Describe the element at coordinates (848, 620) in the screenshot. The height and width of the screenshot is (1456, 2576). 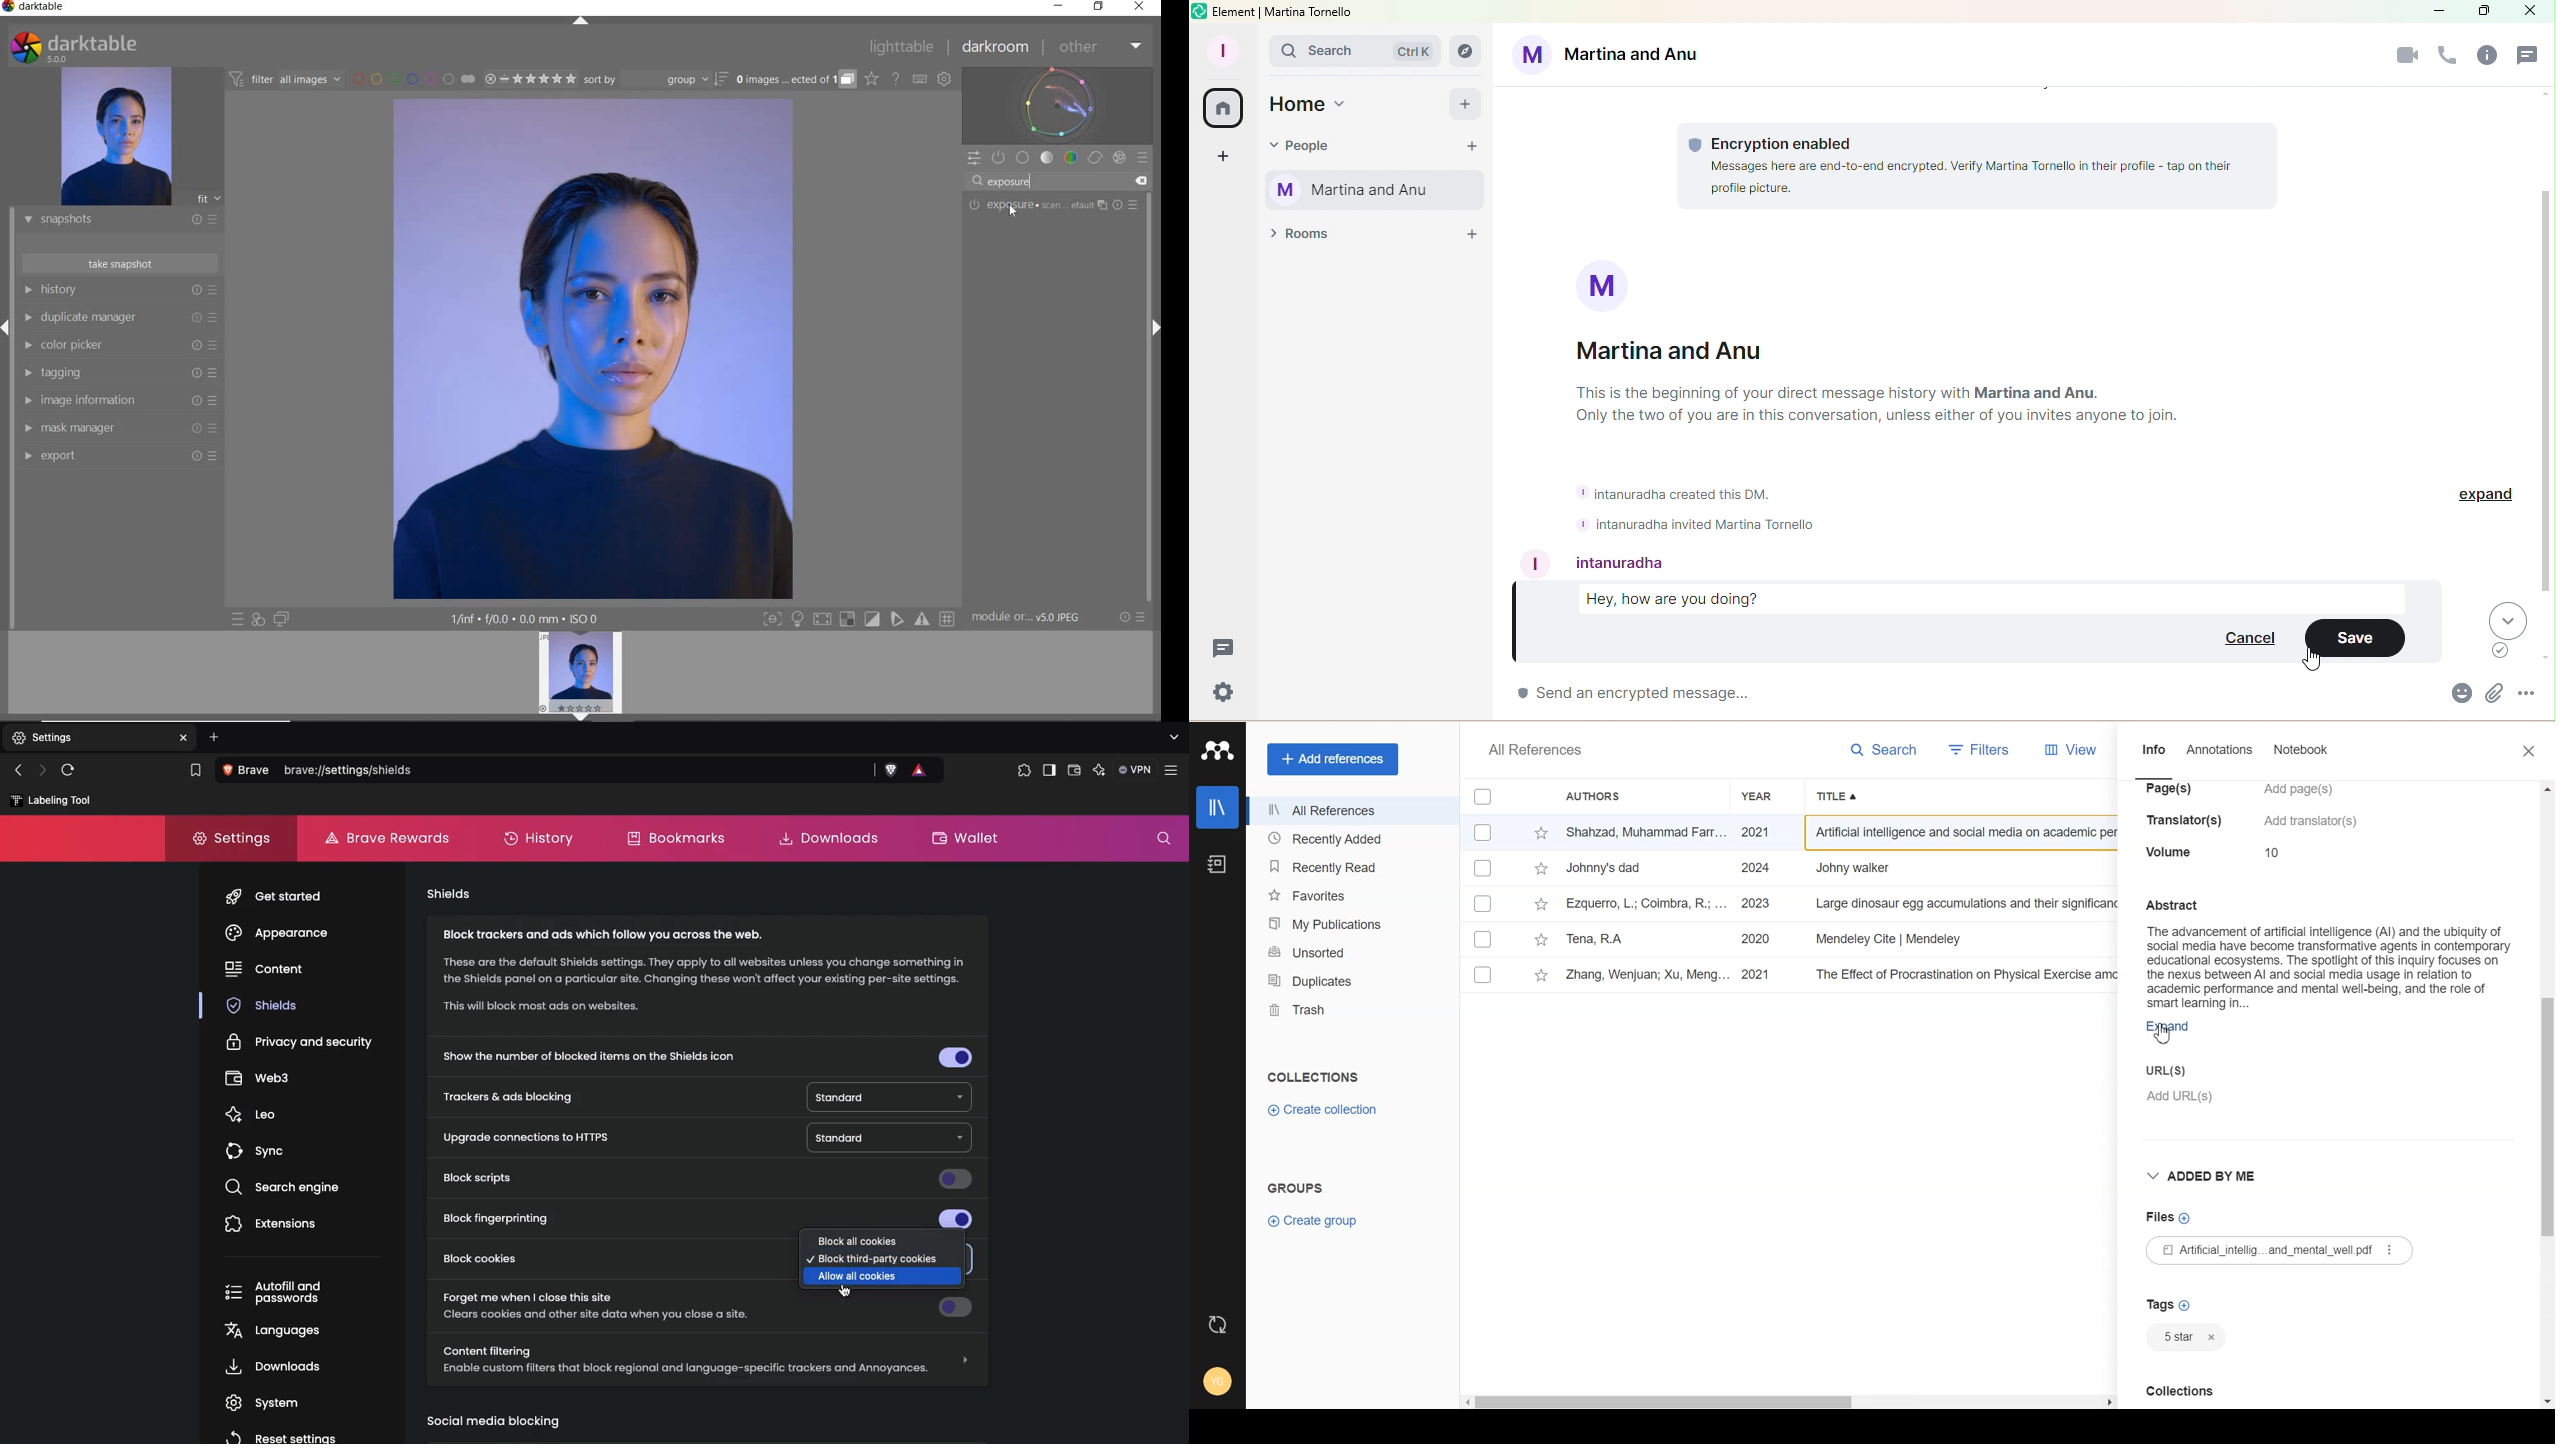
I see `Button` at that location.